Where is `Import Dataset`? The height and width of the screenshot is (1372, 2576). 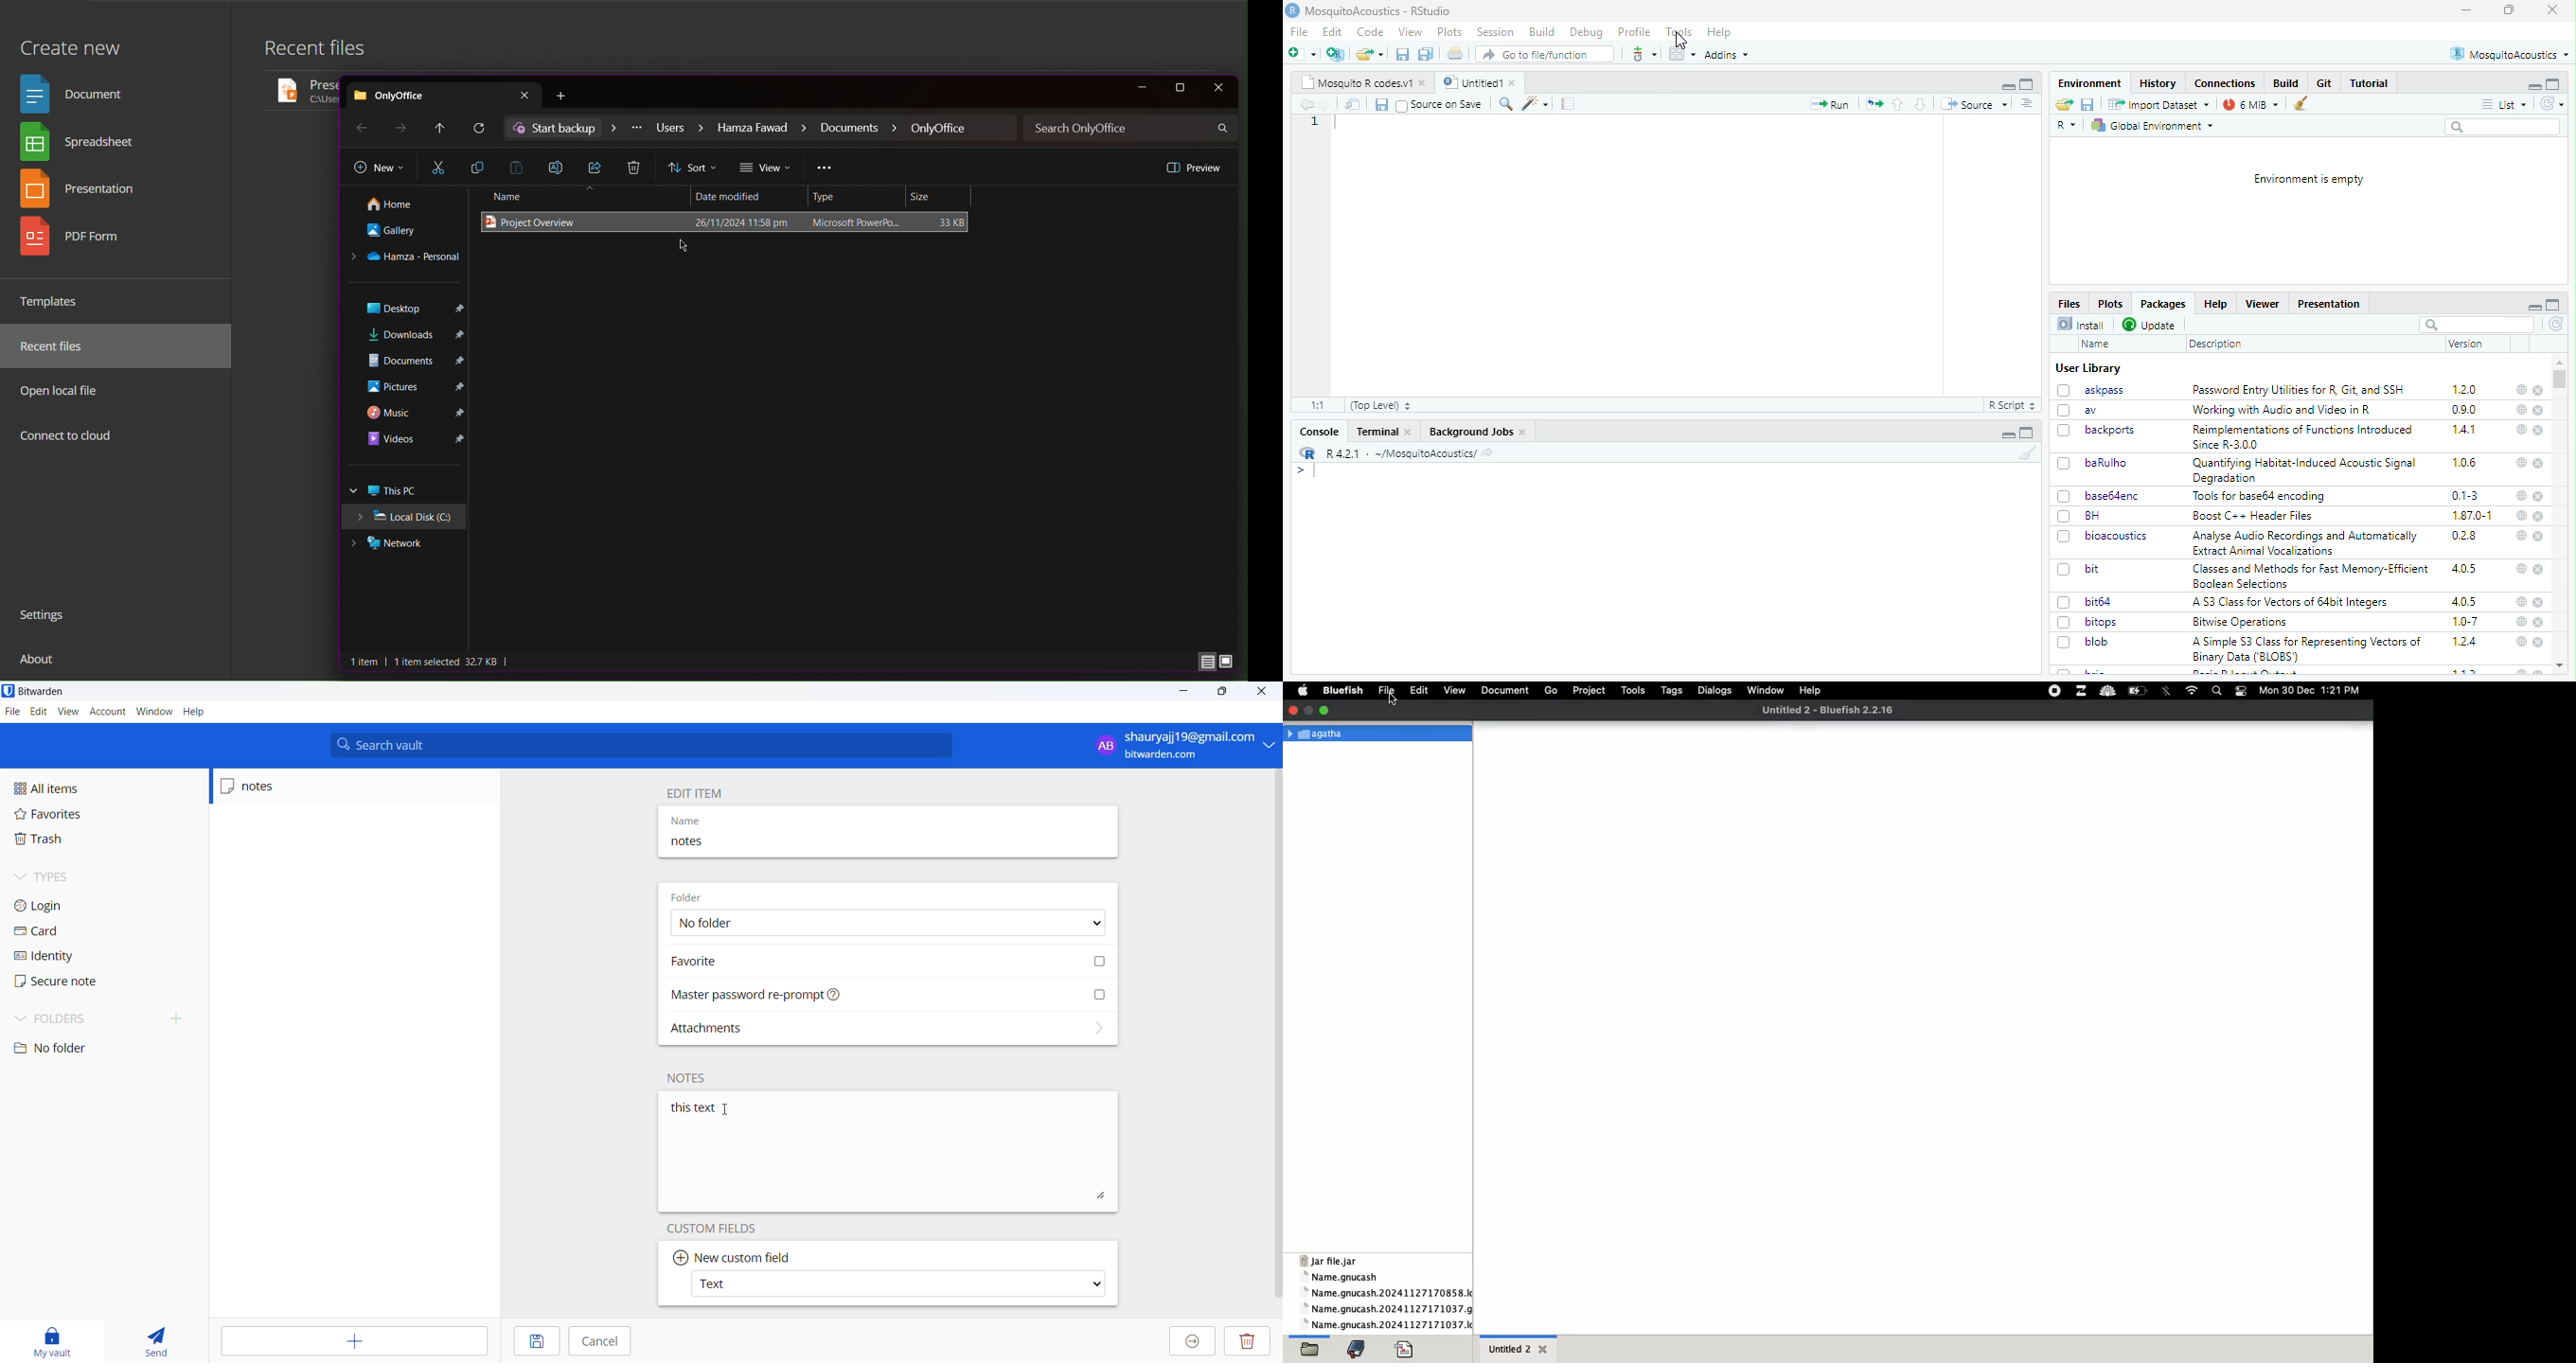
Import Dataset is located at coordinates (2160, 105).